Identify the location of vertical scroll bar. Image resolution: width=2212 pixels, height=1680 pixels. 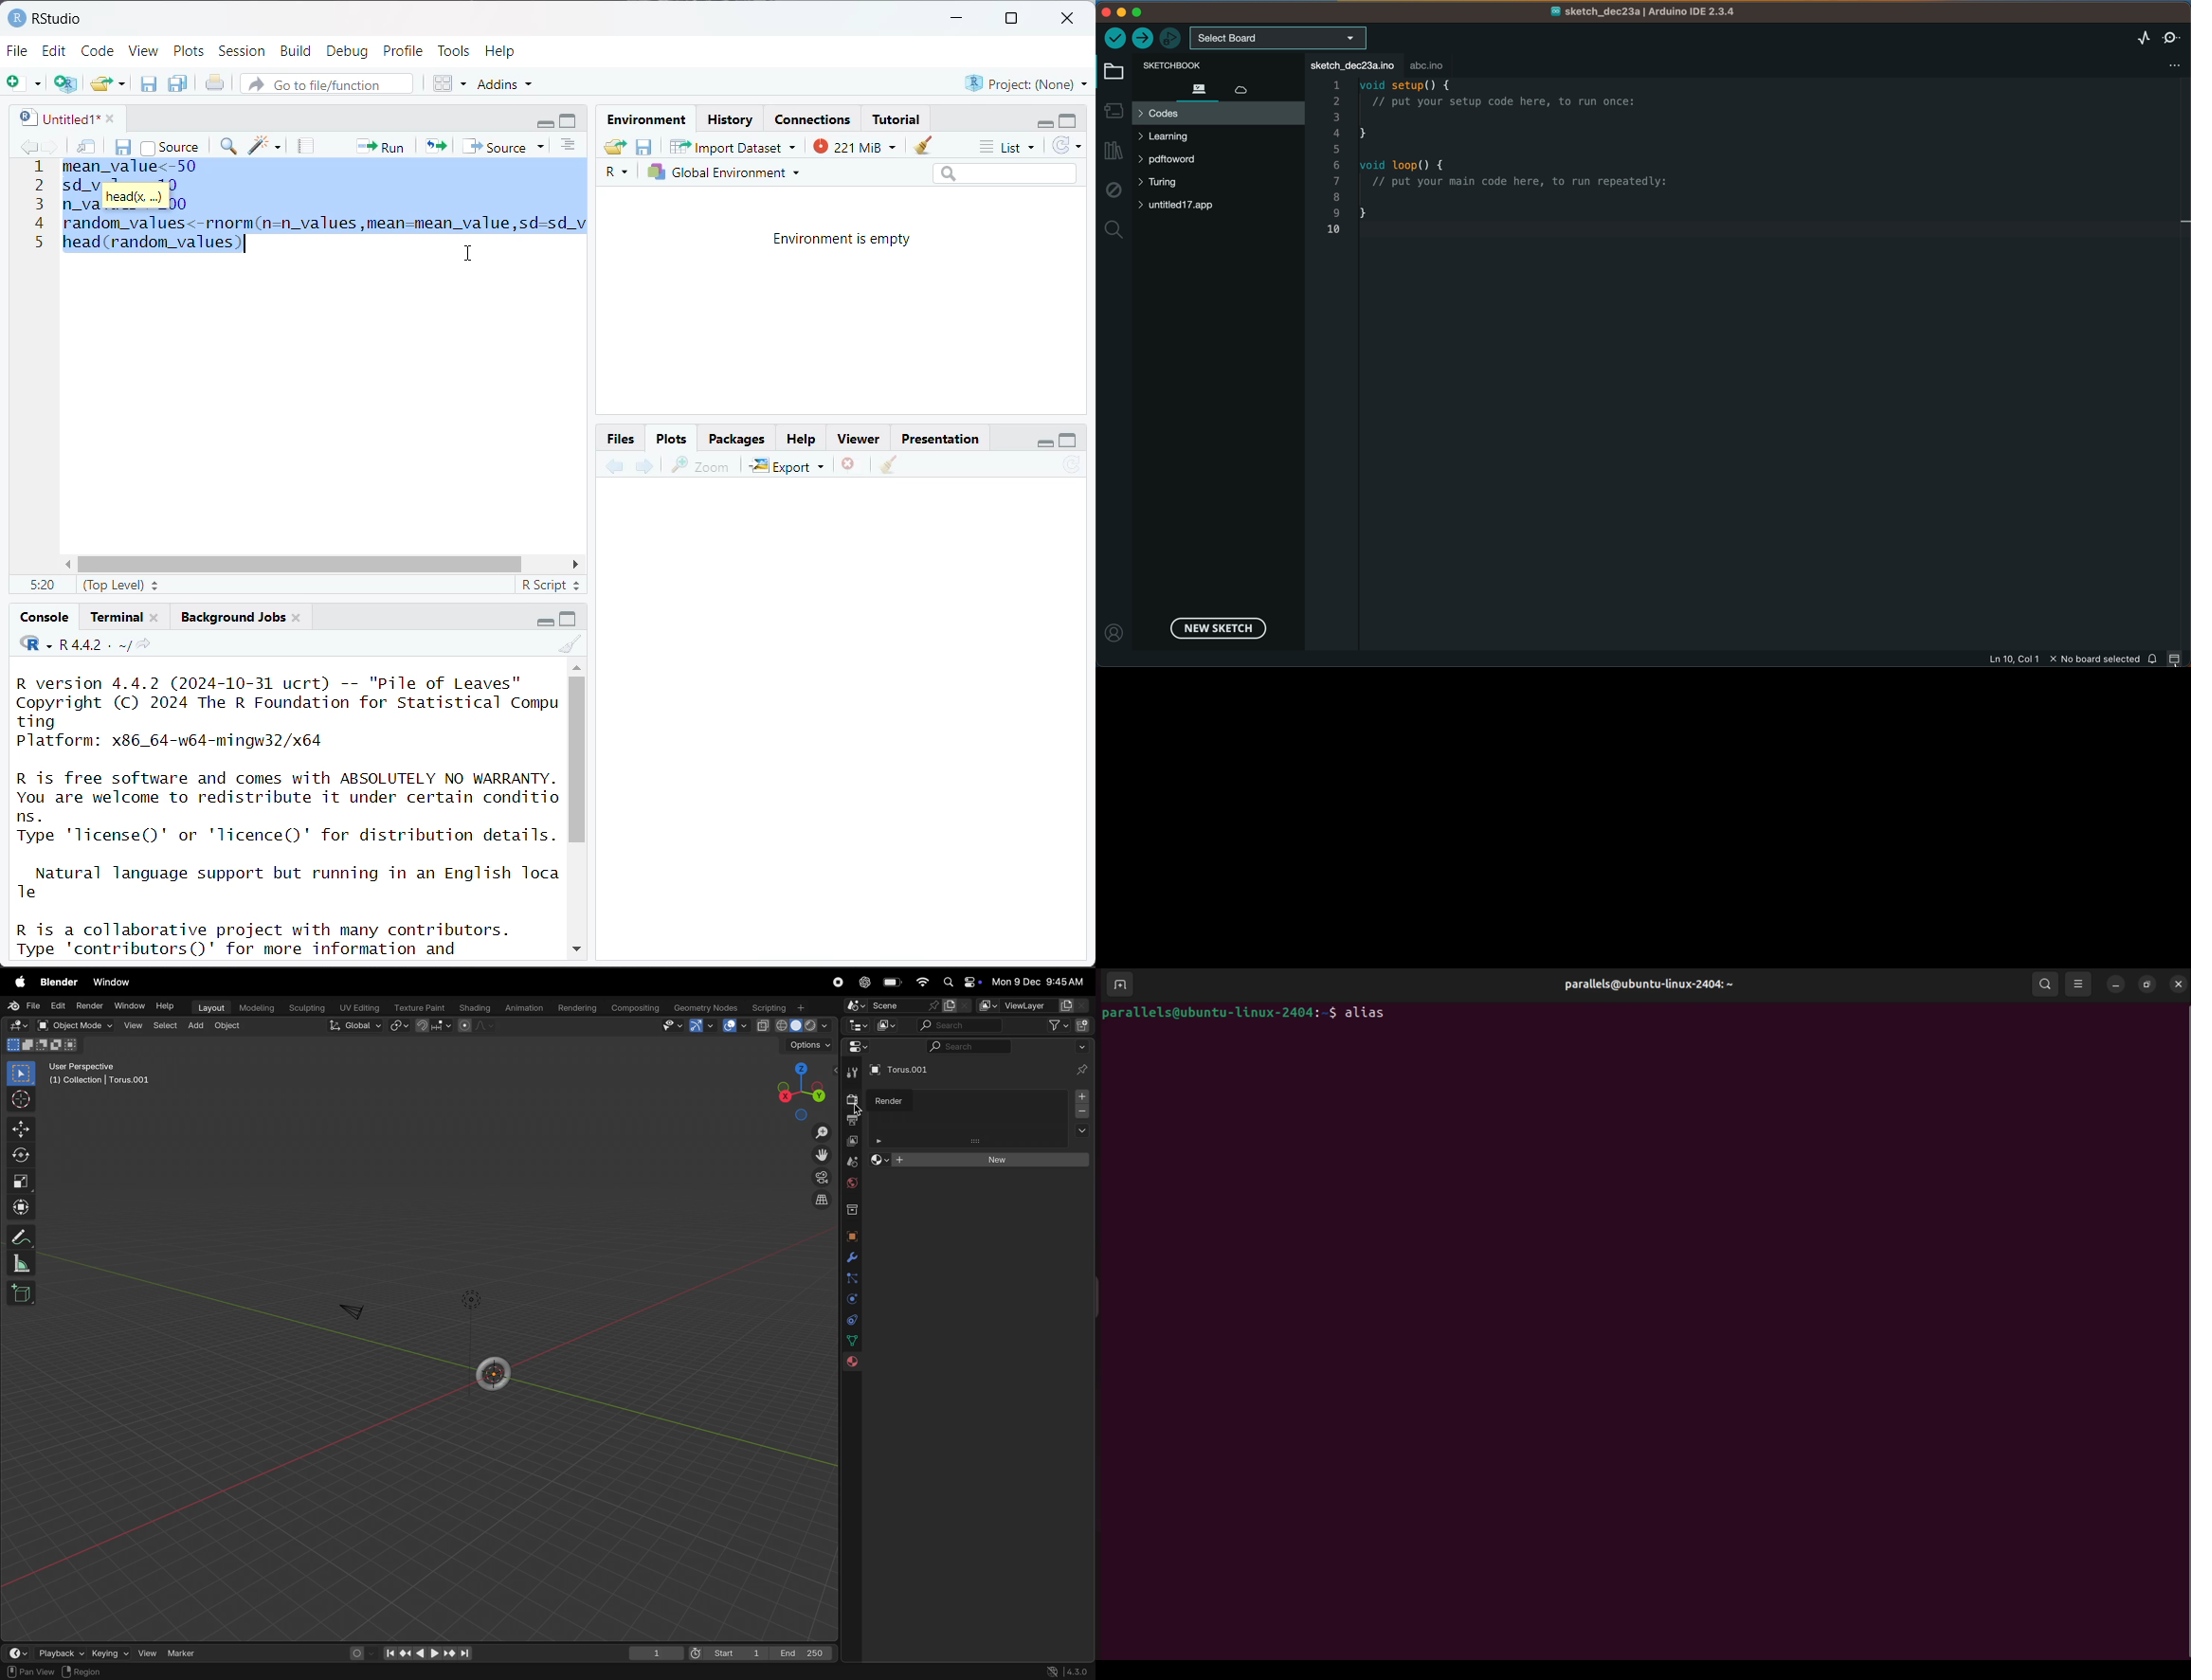
(577, 759).